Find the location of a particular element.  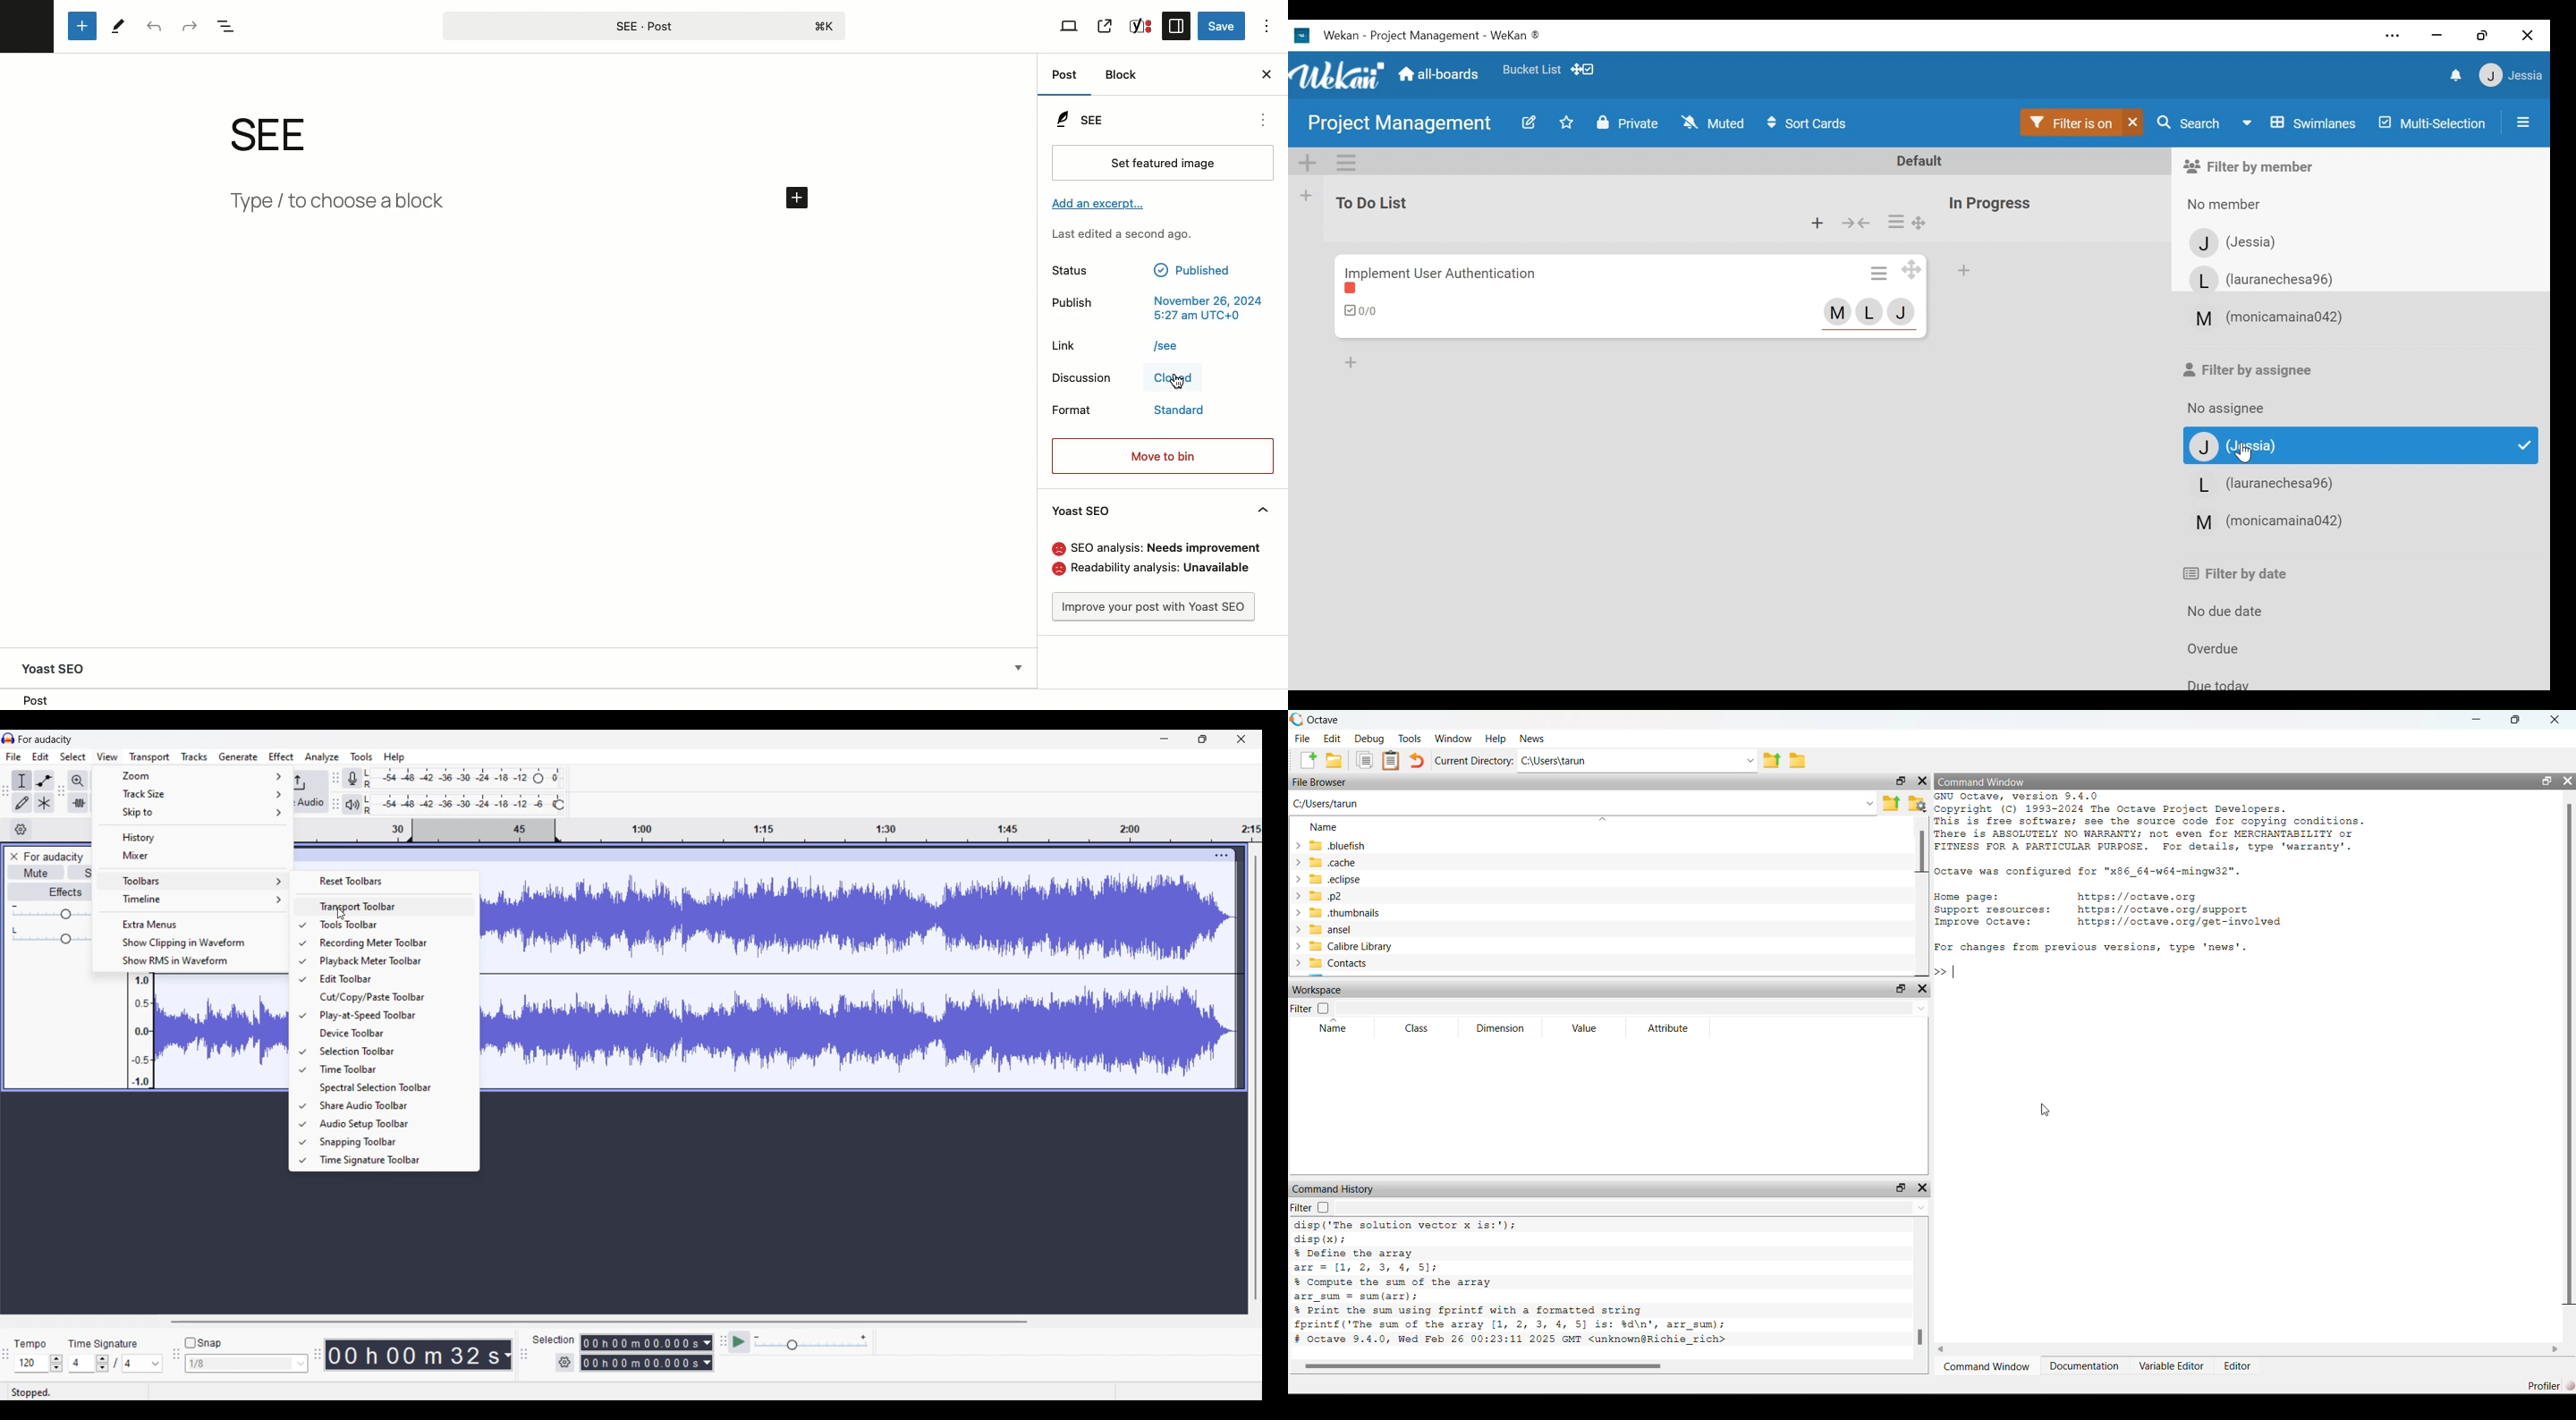

Move to bin is located at coordinates (1164, 456).